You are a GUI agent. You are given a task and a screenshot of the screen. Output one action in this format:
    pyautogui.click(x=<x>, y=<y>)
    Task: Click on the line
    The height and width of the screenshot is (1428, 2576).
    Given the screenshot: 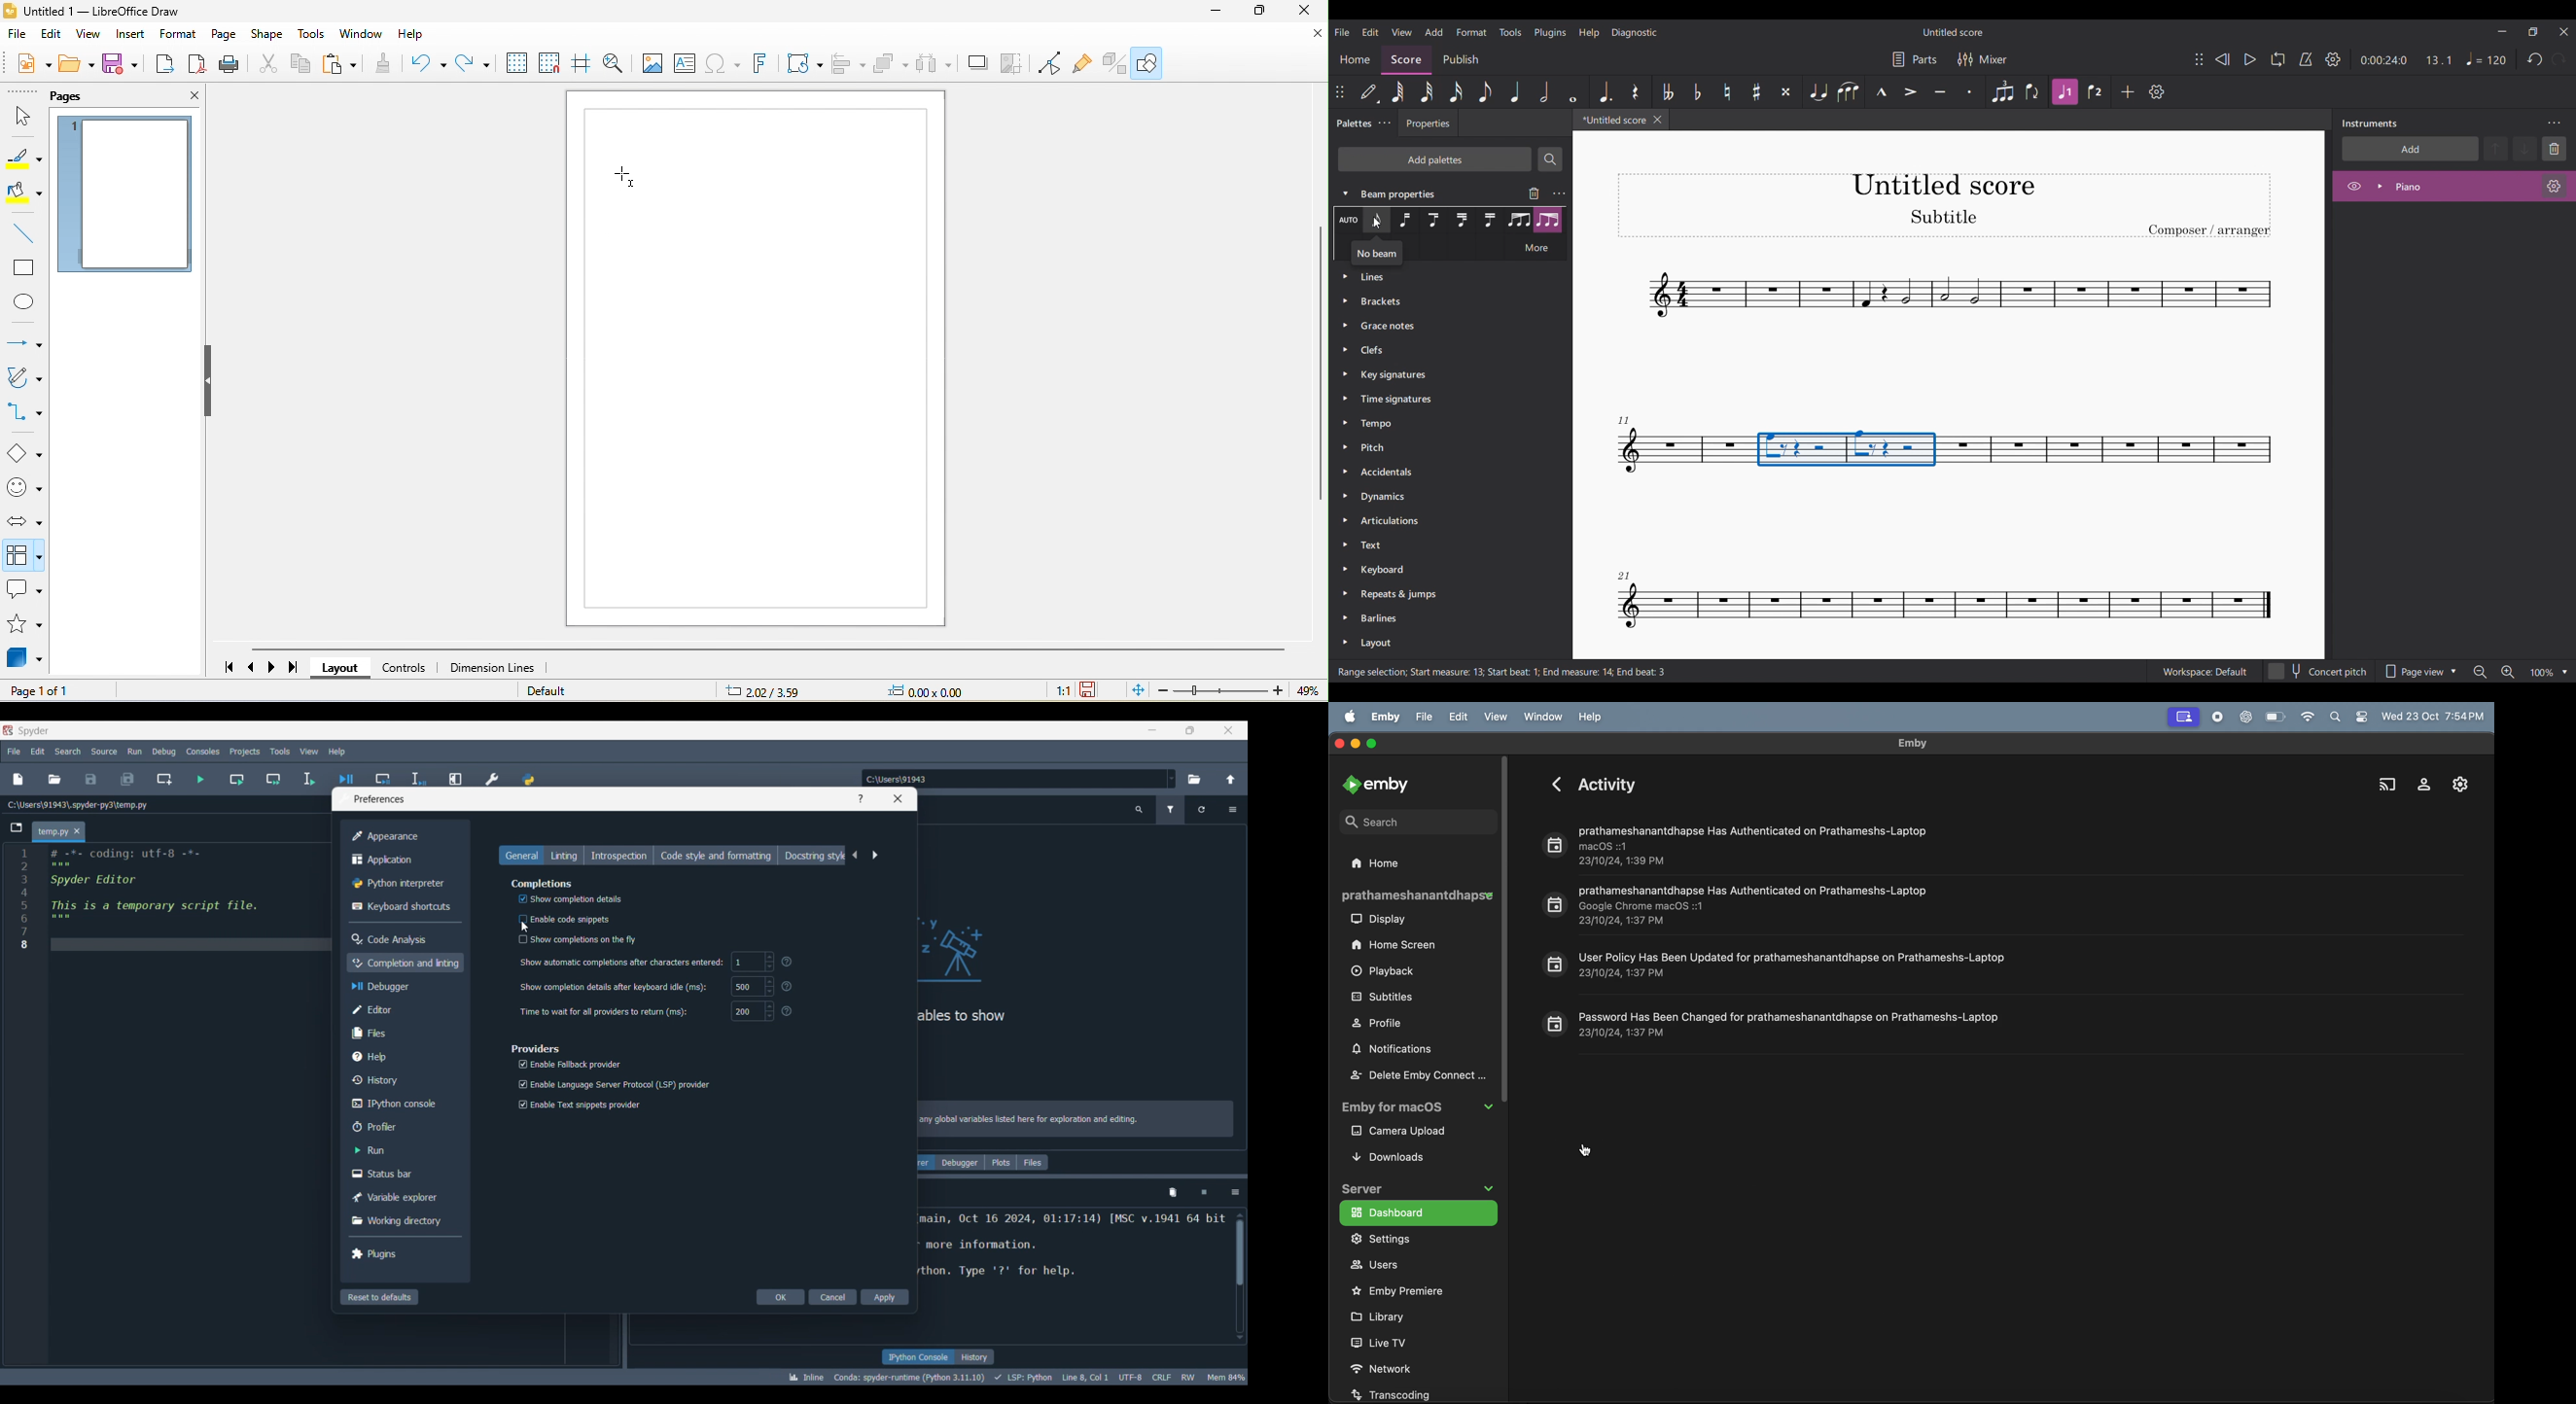 What is the action you would take?
    pyautogui.click(x=24, y=234)
    